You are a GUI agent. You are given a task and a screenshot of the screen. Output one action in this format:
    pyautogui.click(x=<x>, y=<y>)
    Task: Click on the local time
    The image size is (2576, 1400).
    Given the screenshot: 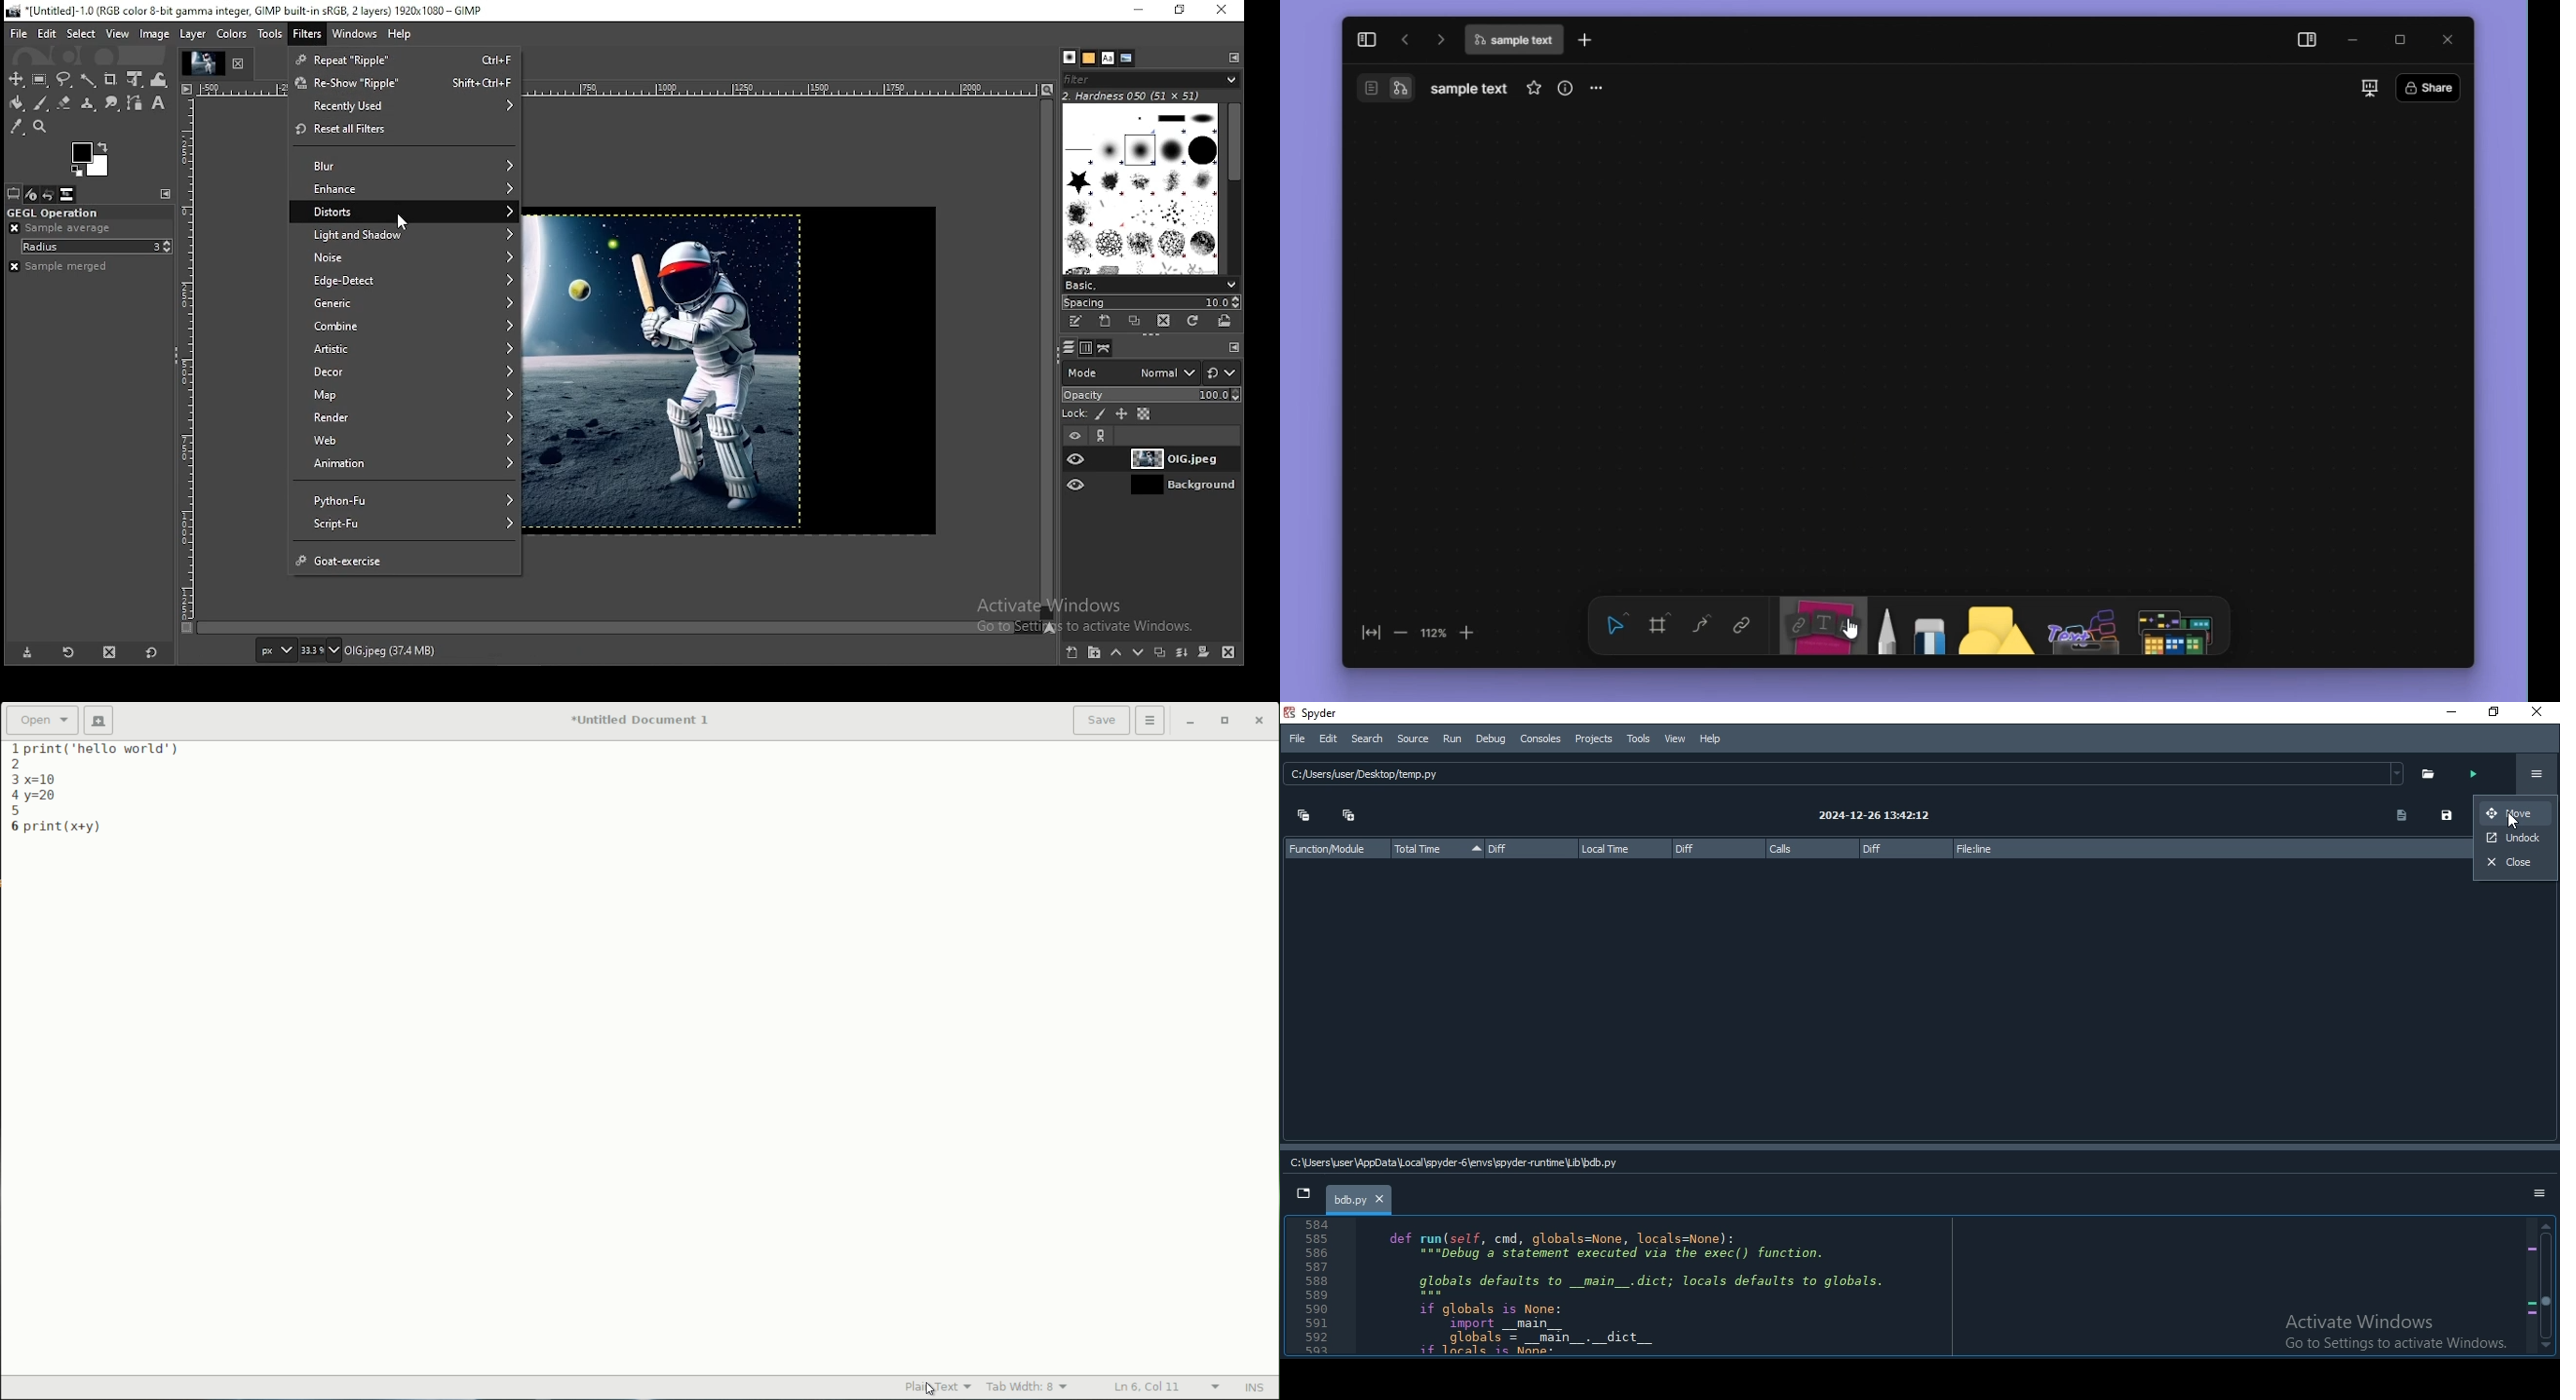 What is the action you would take?
    pyautogui.click(x=1623, y=849)
    